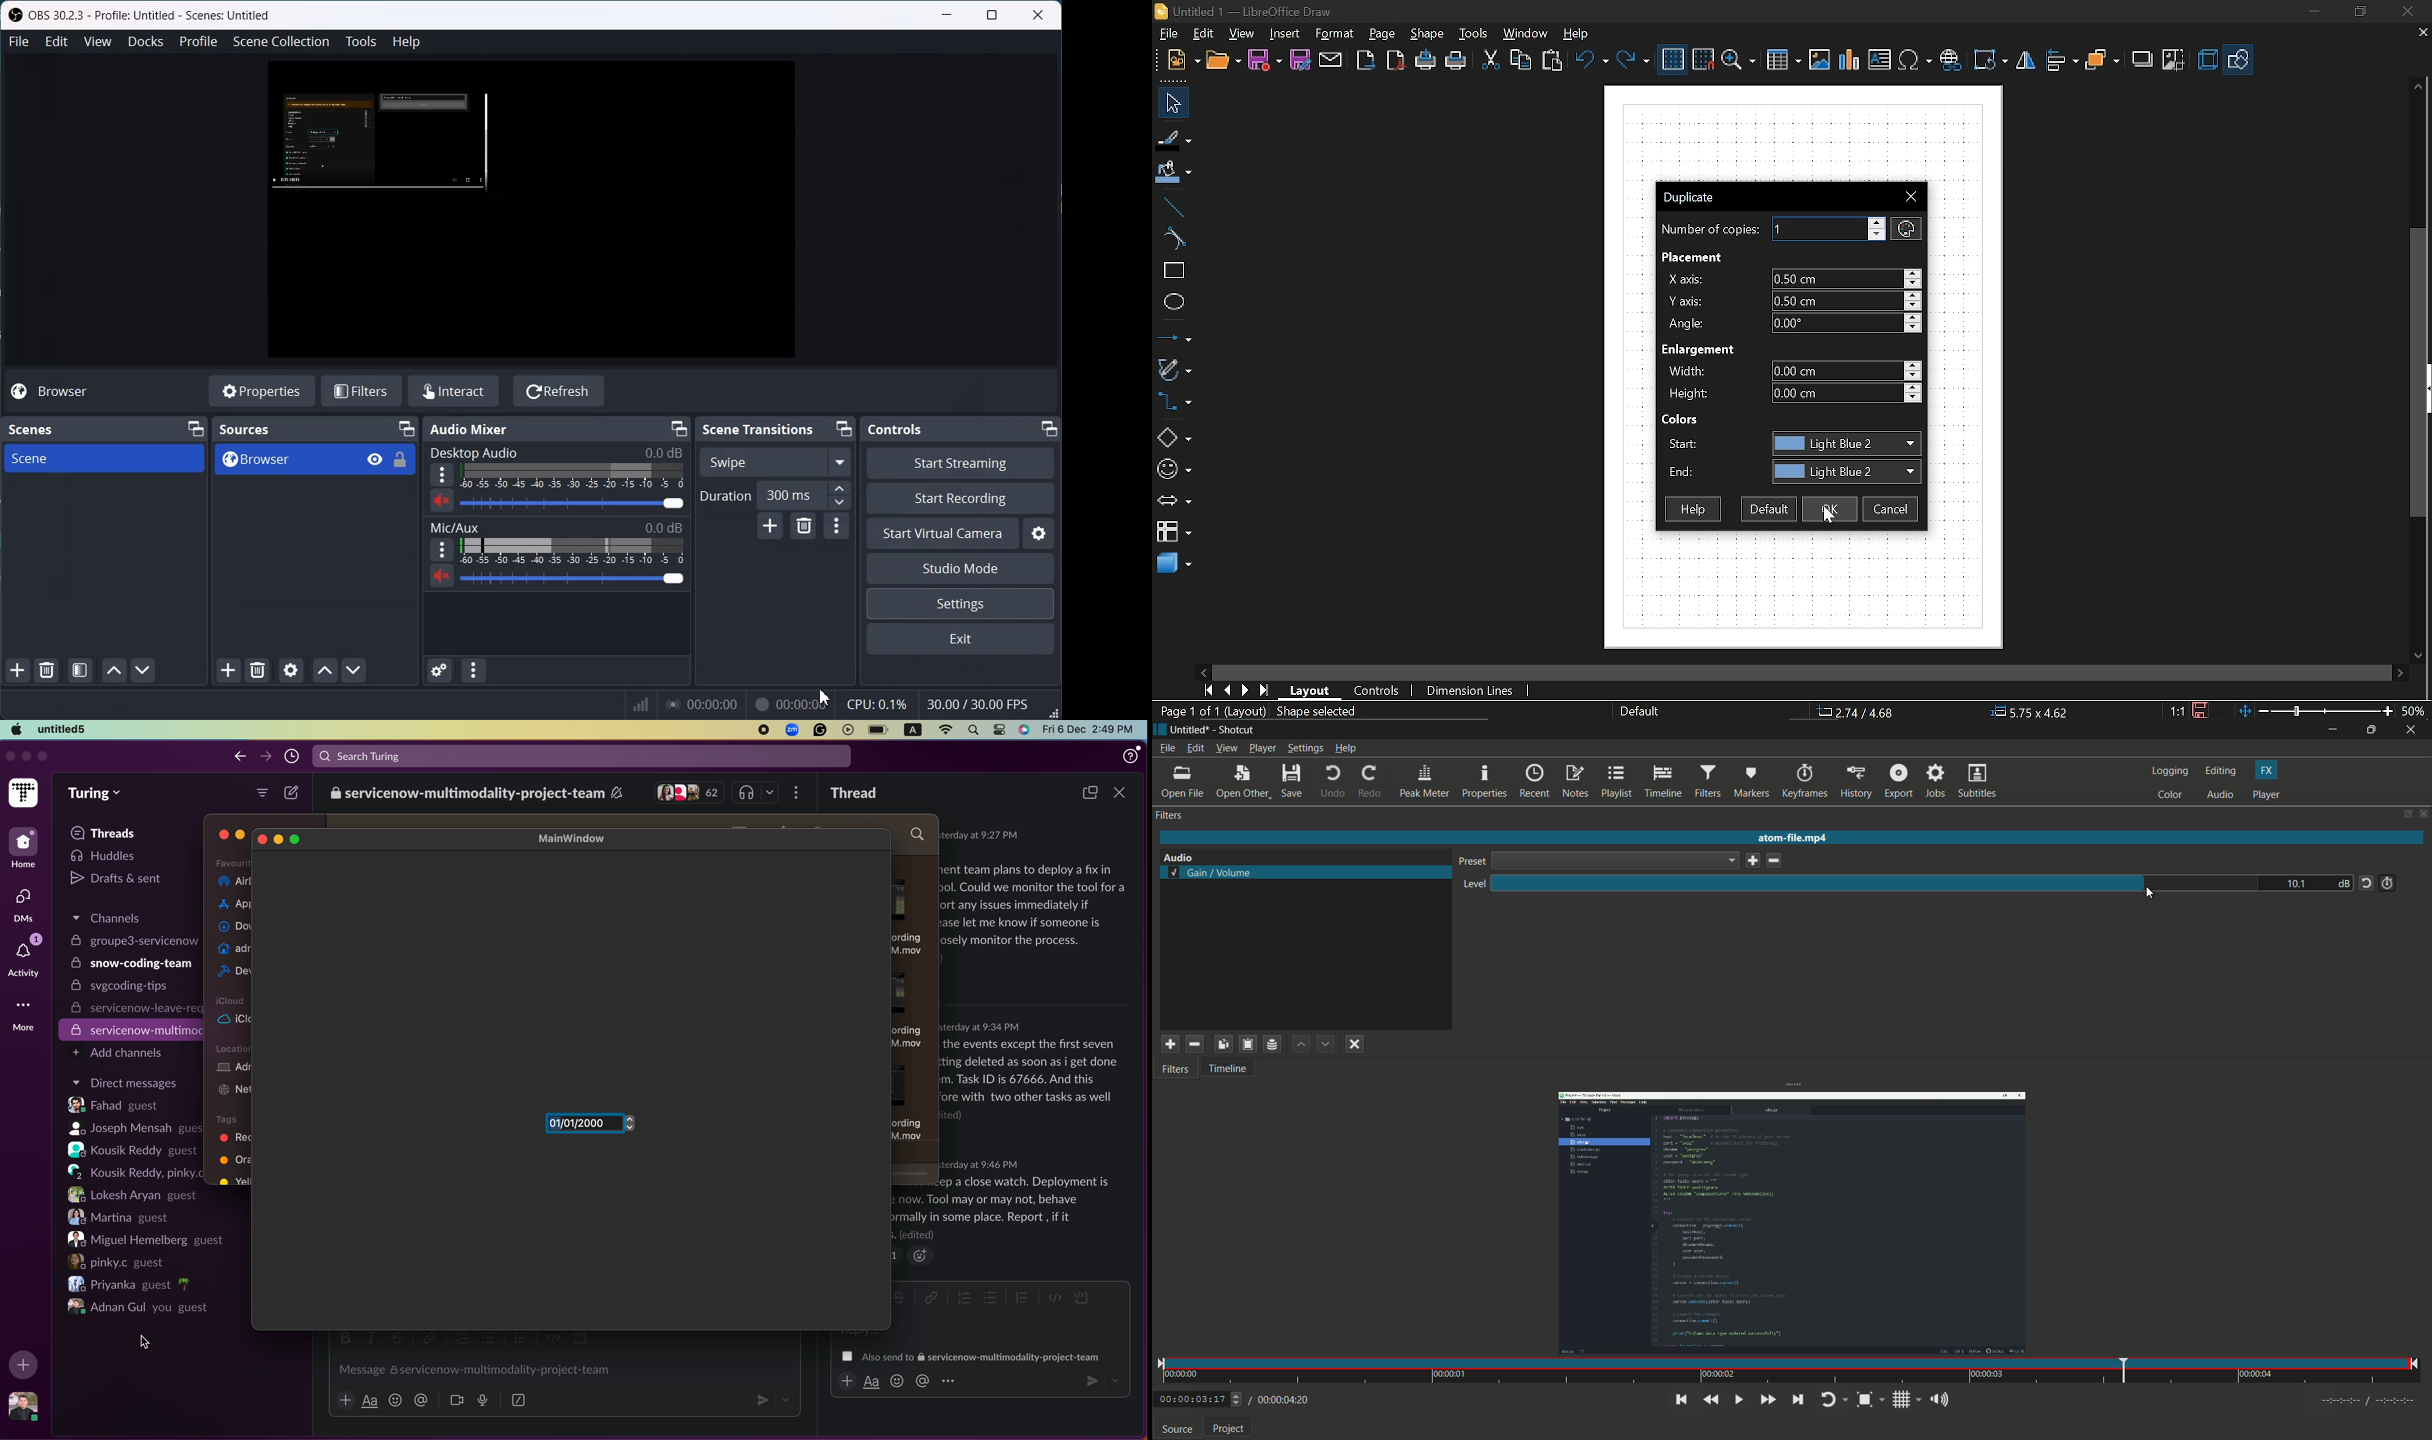 This screenshot has width=2436, height=1456. Describe the element at coordinates (121, 1217) in the screenshot. I see `Martina` at that location.